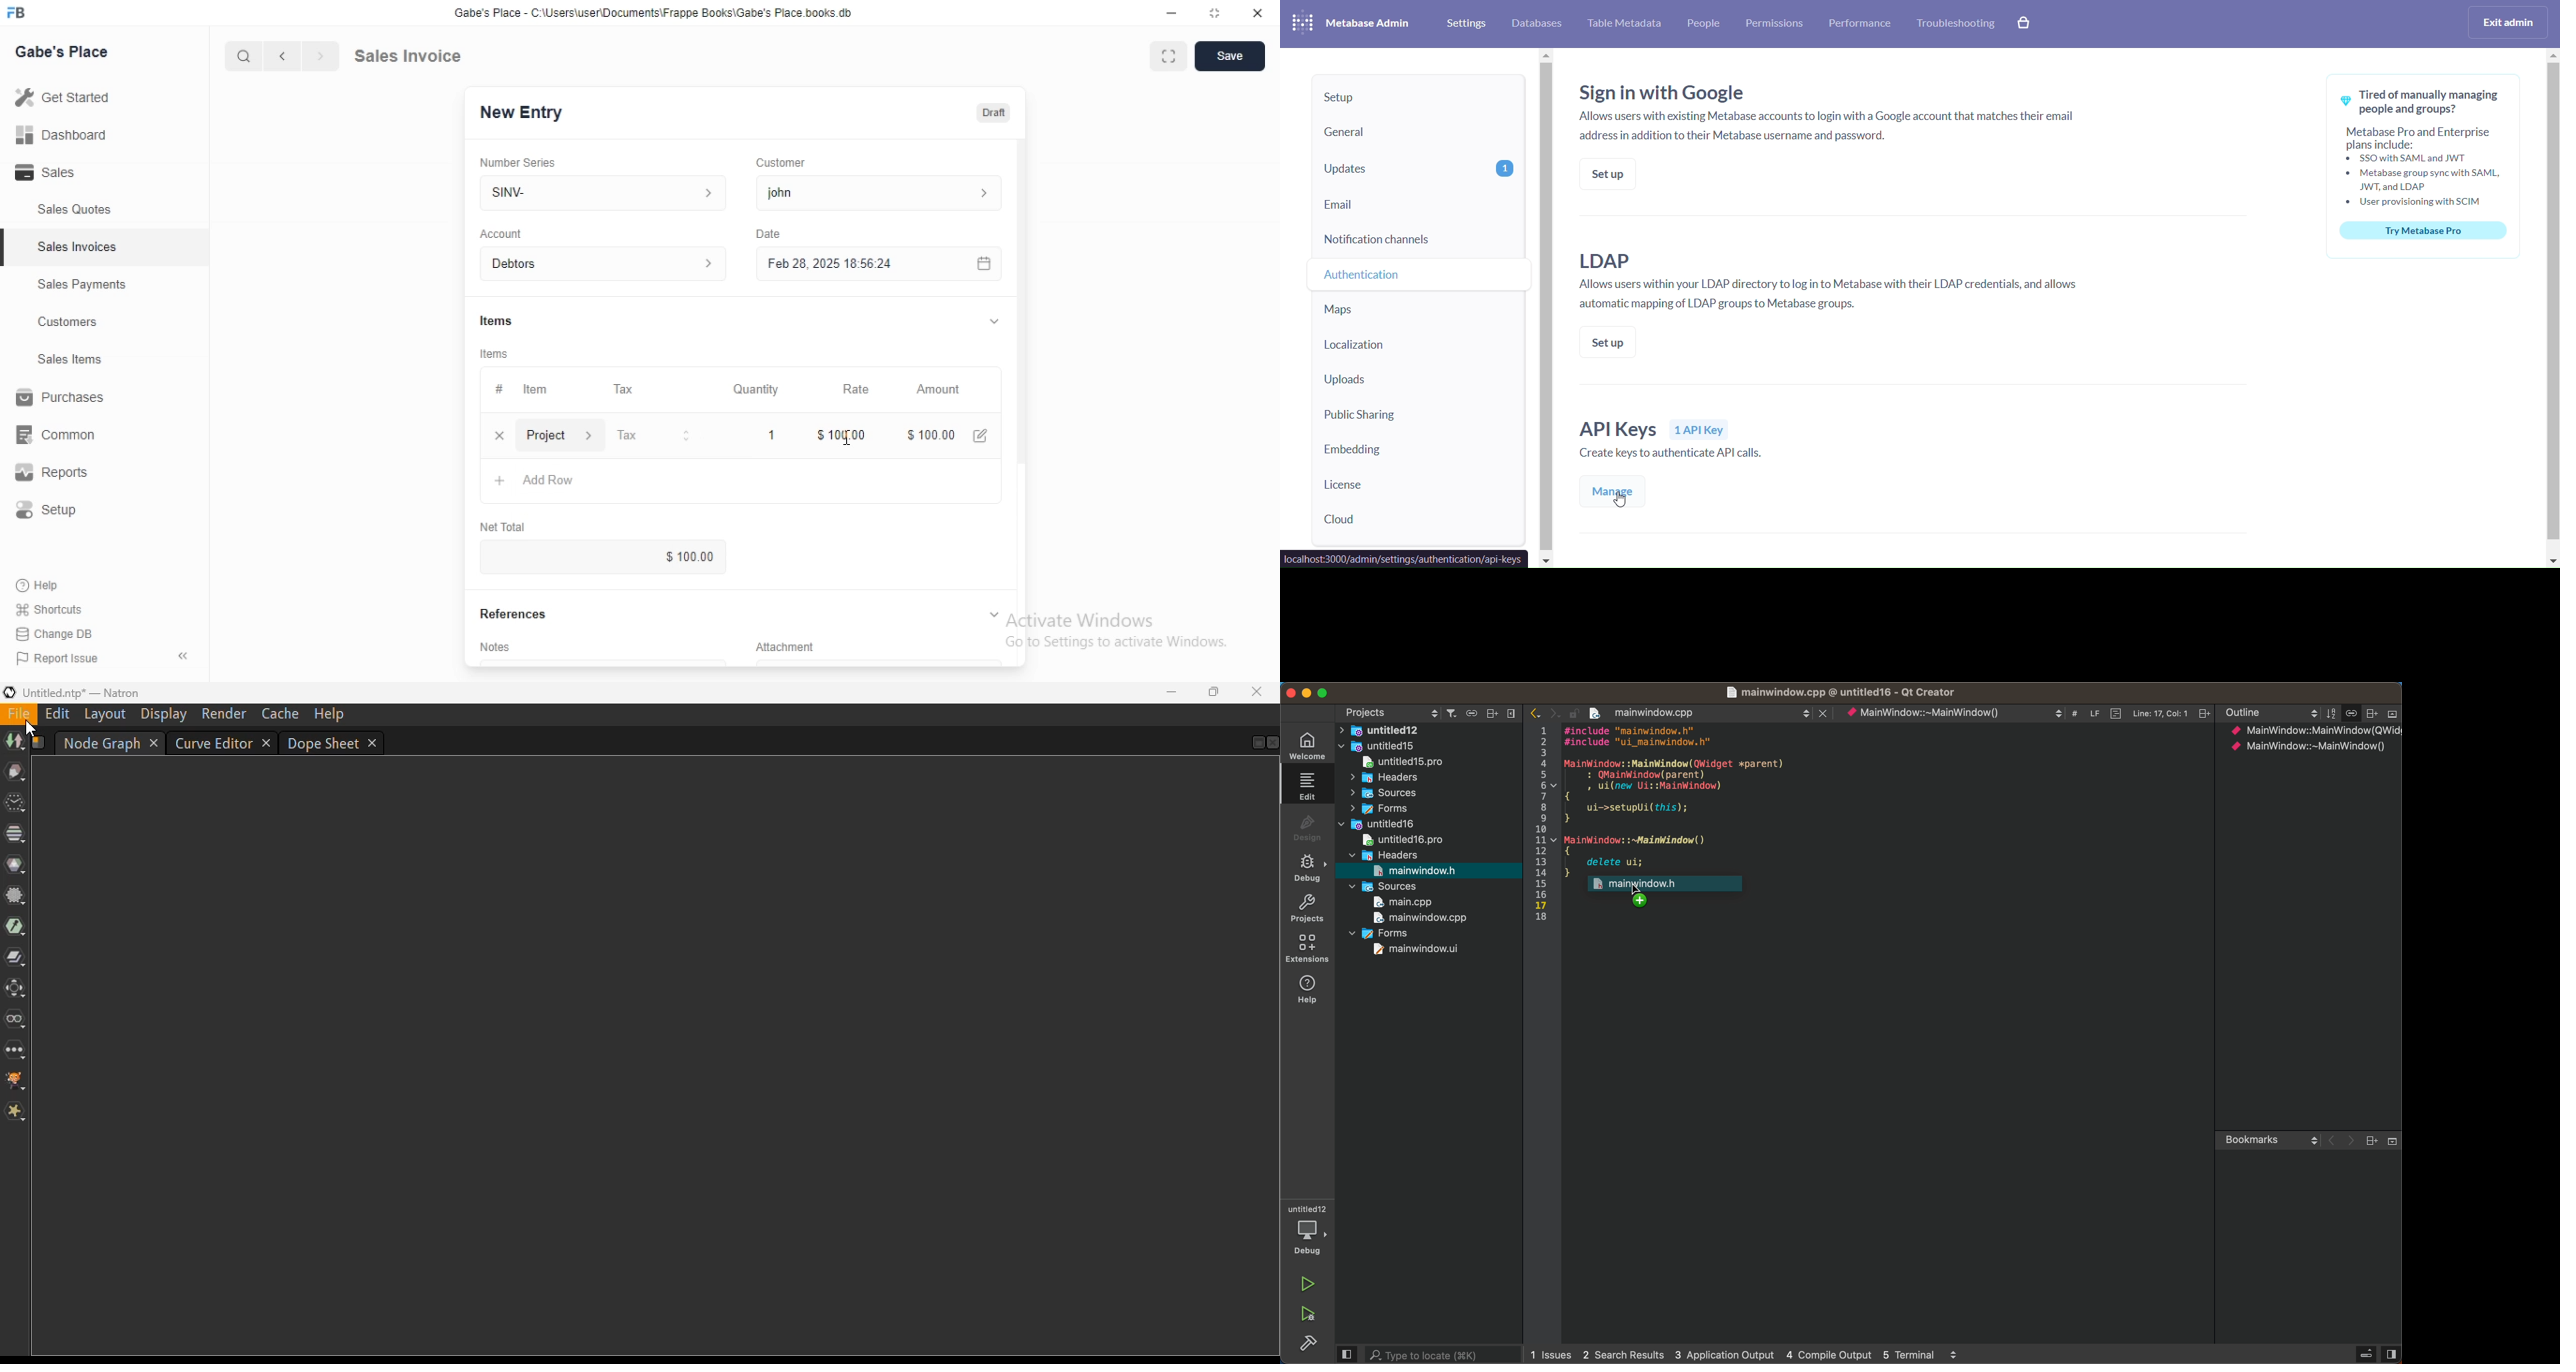 The image size is (2576, 1372). Describe the element at coordinates (853, 389) in the screenshot. I see `Rate` at that location.